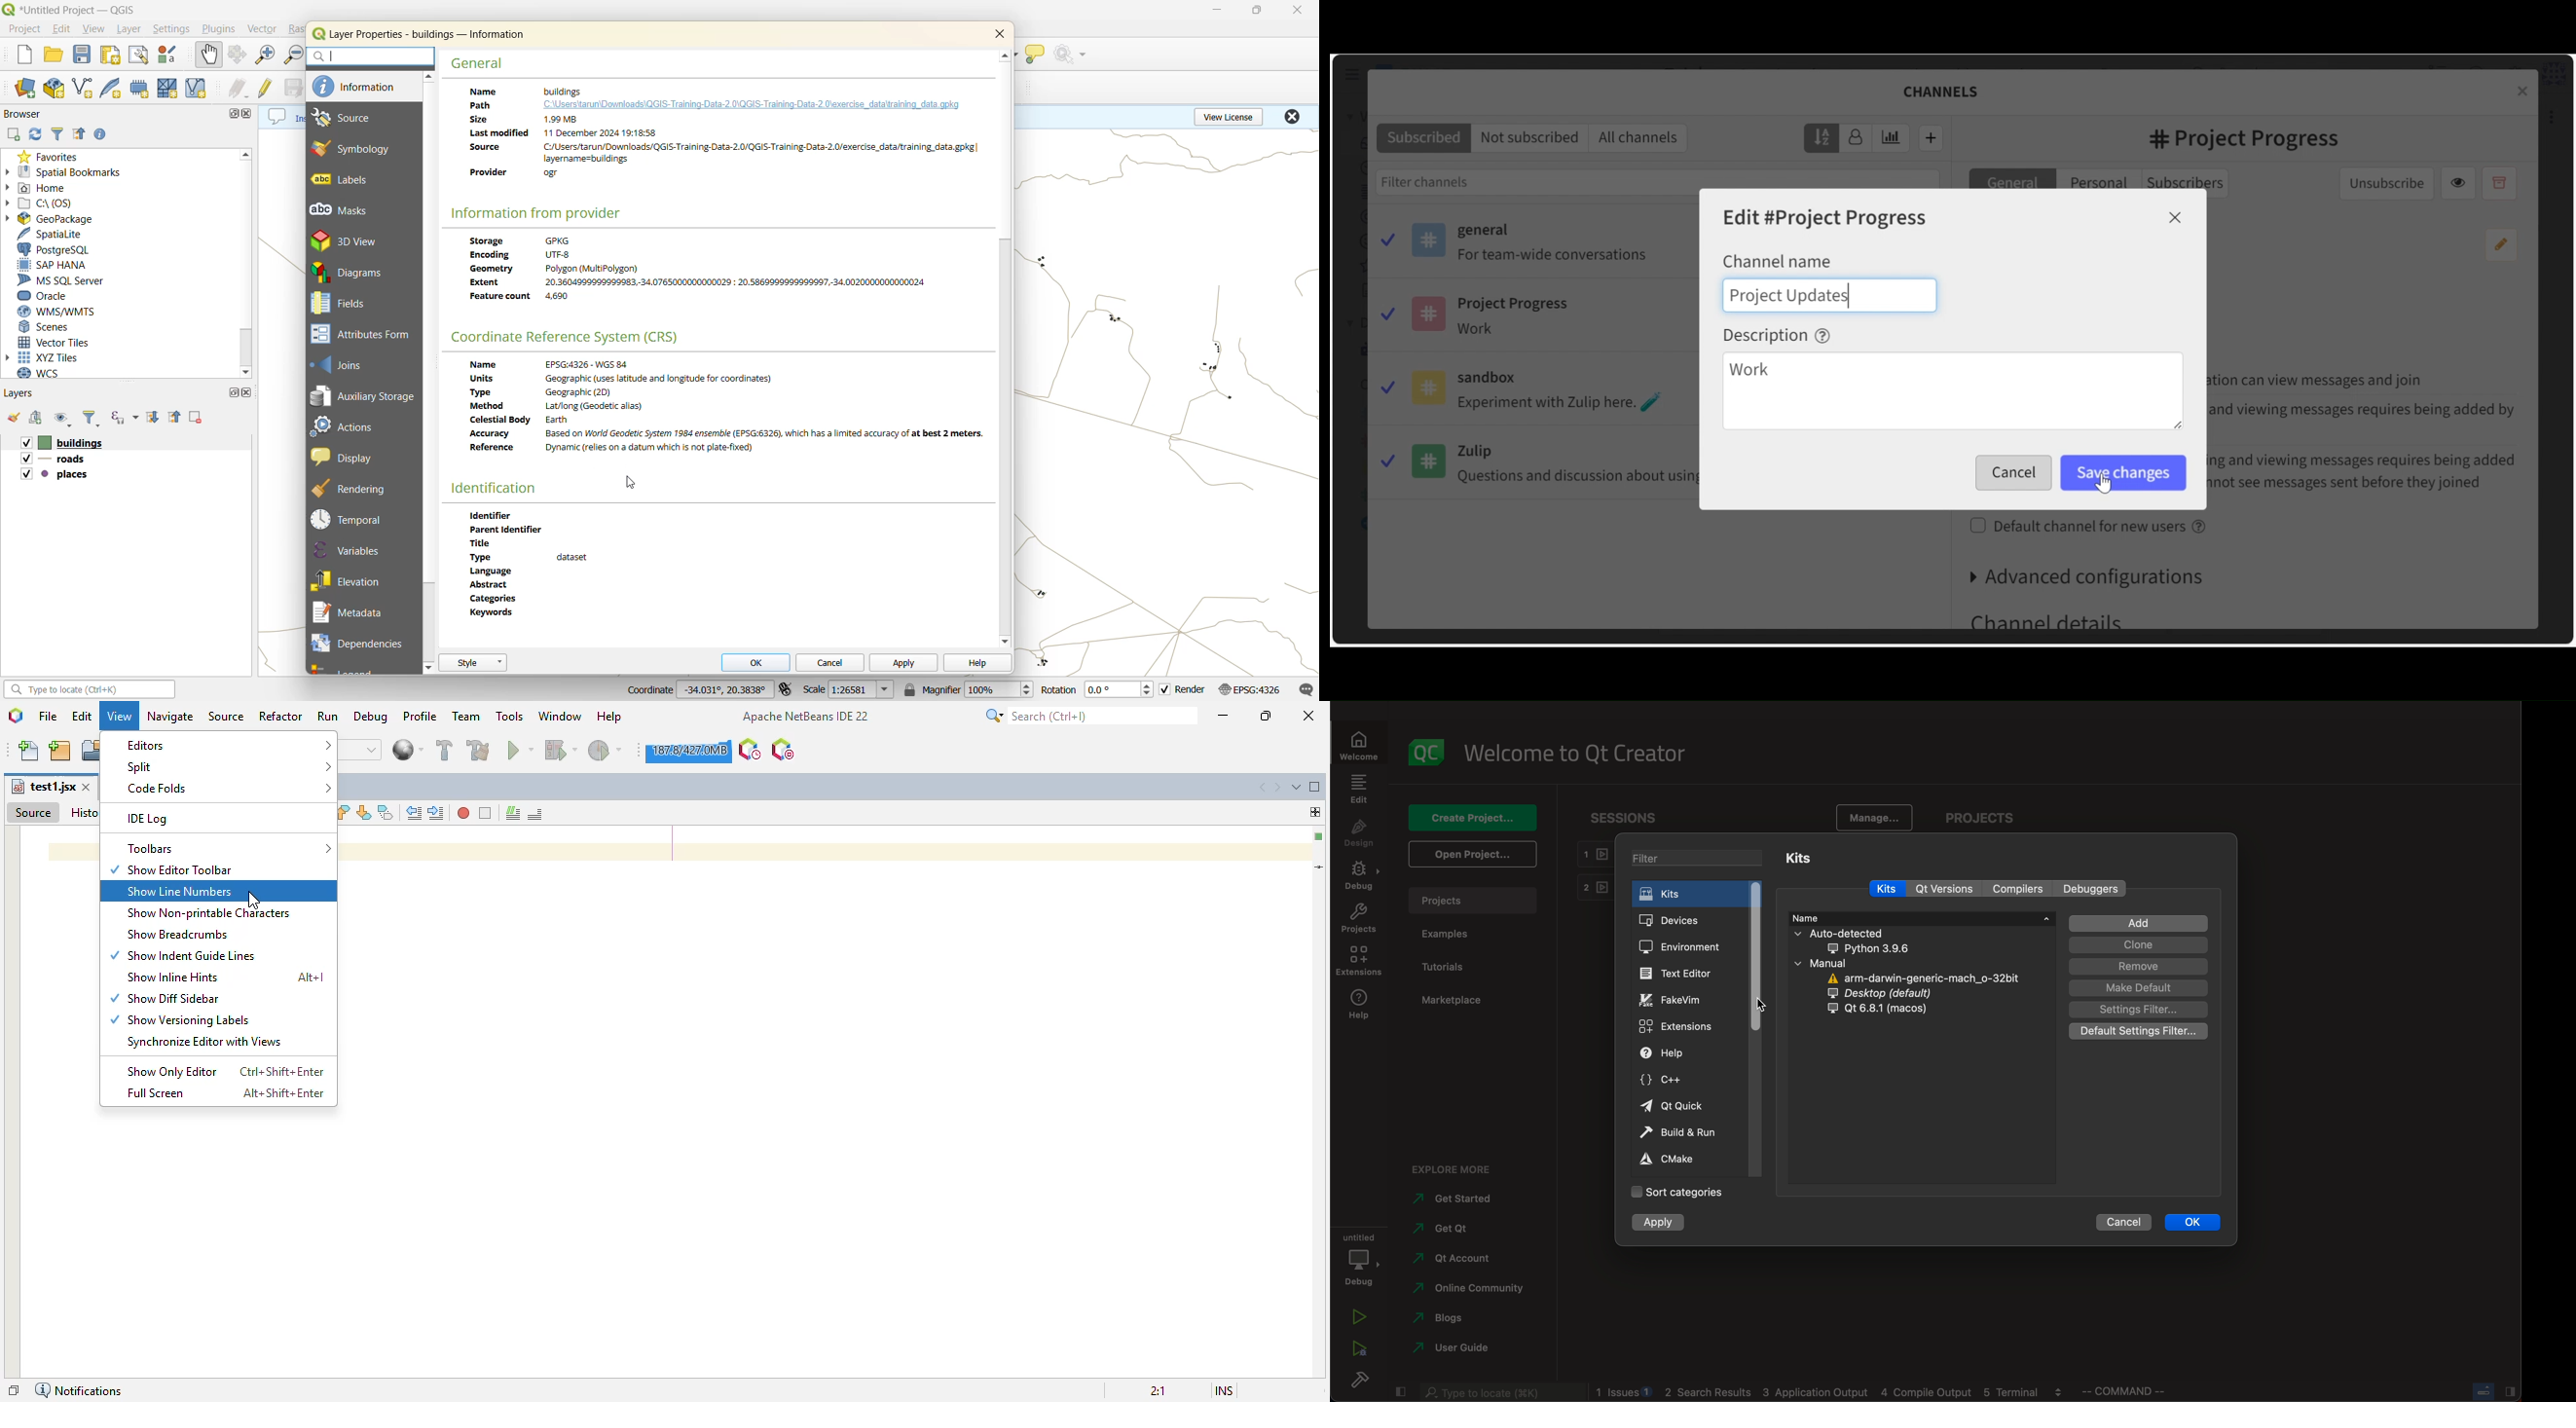 This screenshot has height=1428, width=2576. Describe the element at coordinates (2134, 1010) in the screenshot. I see `filter` at that location.